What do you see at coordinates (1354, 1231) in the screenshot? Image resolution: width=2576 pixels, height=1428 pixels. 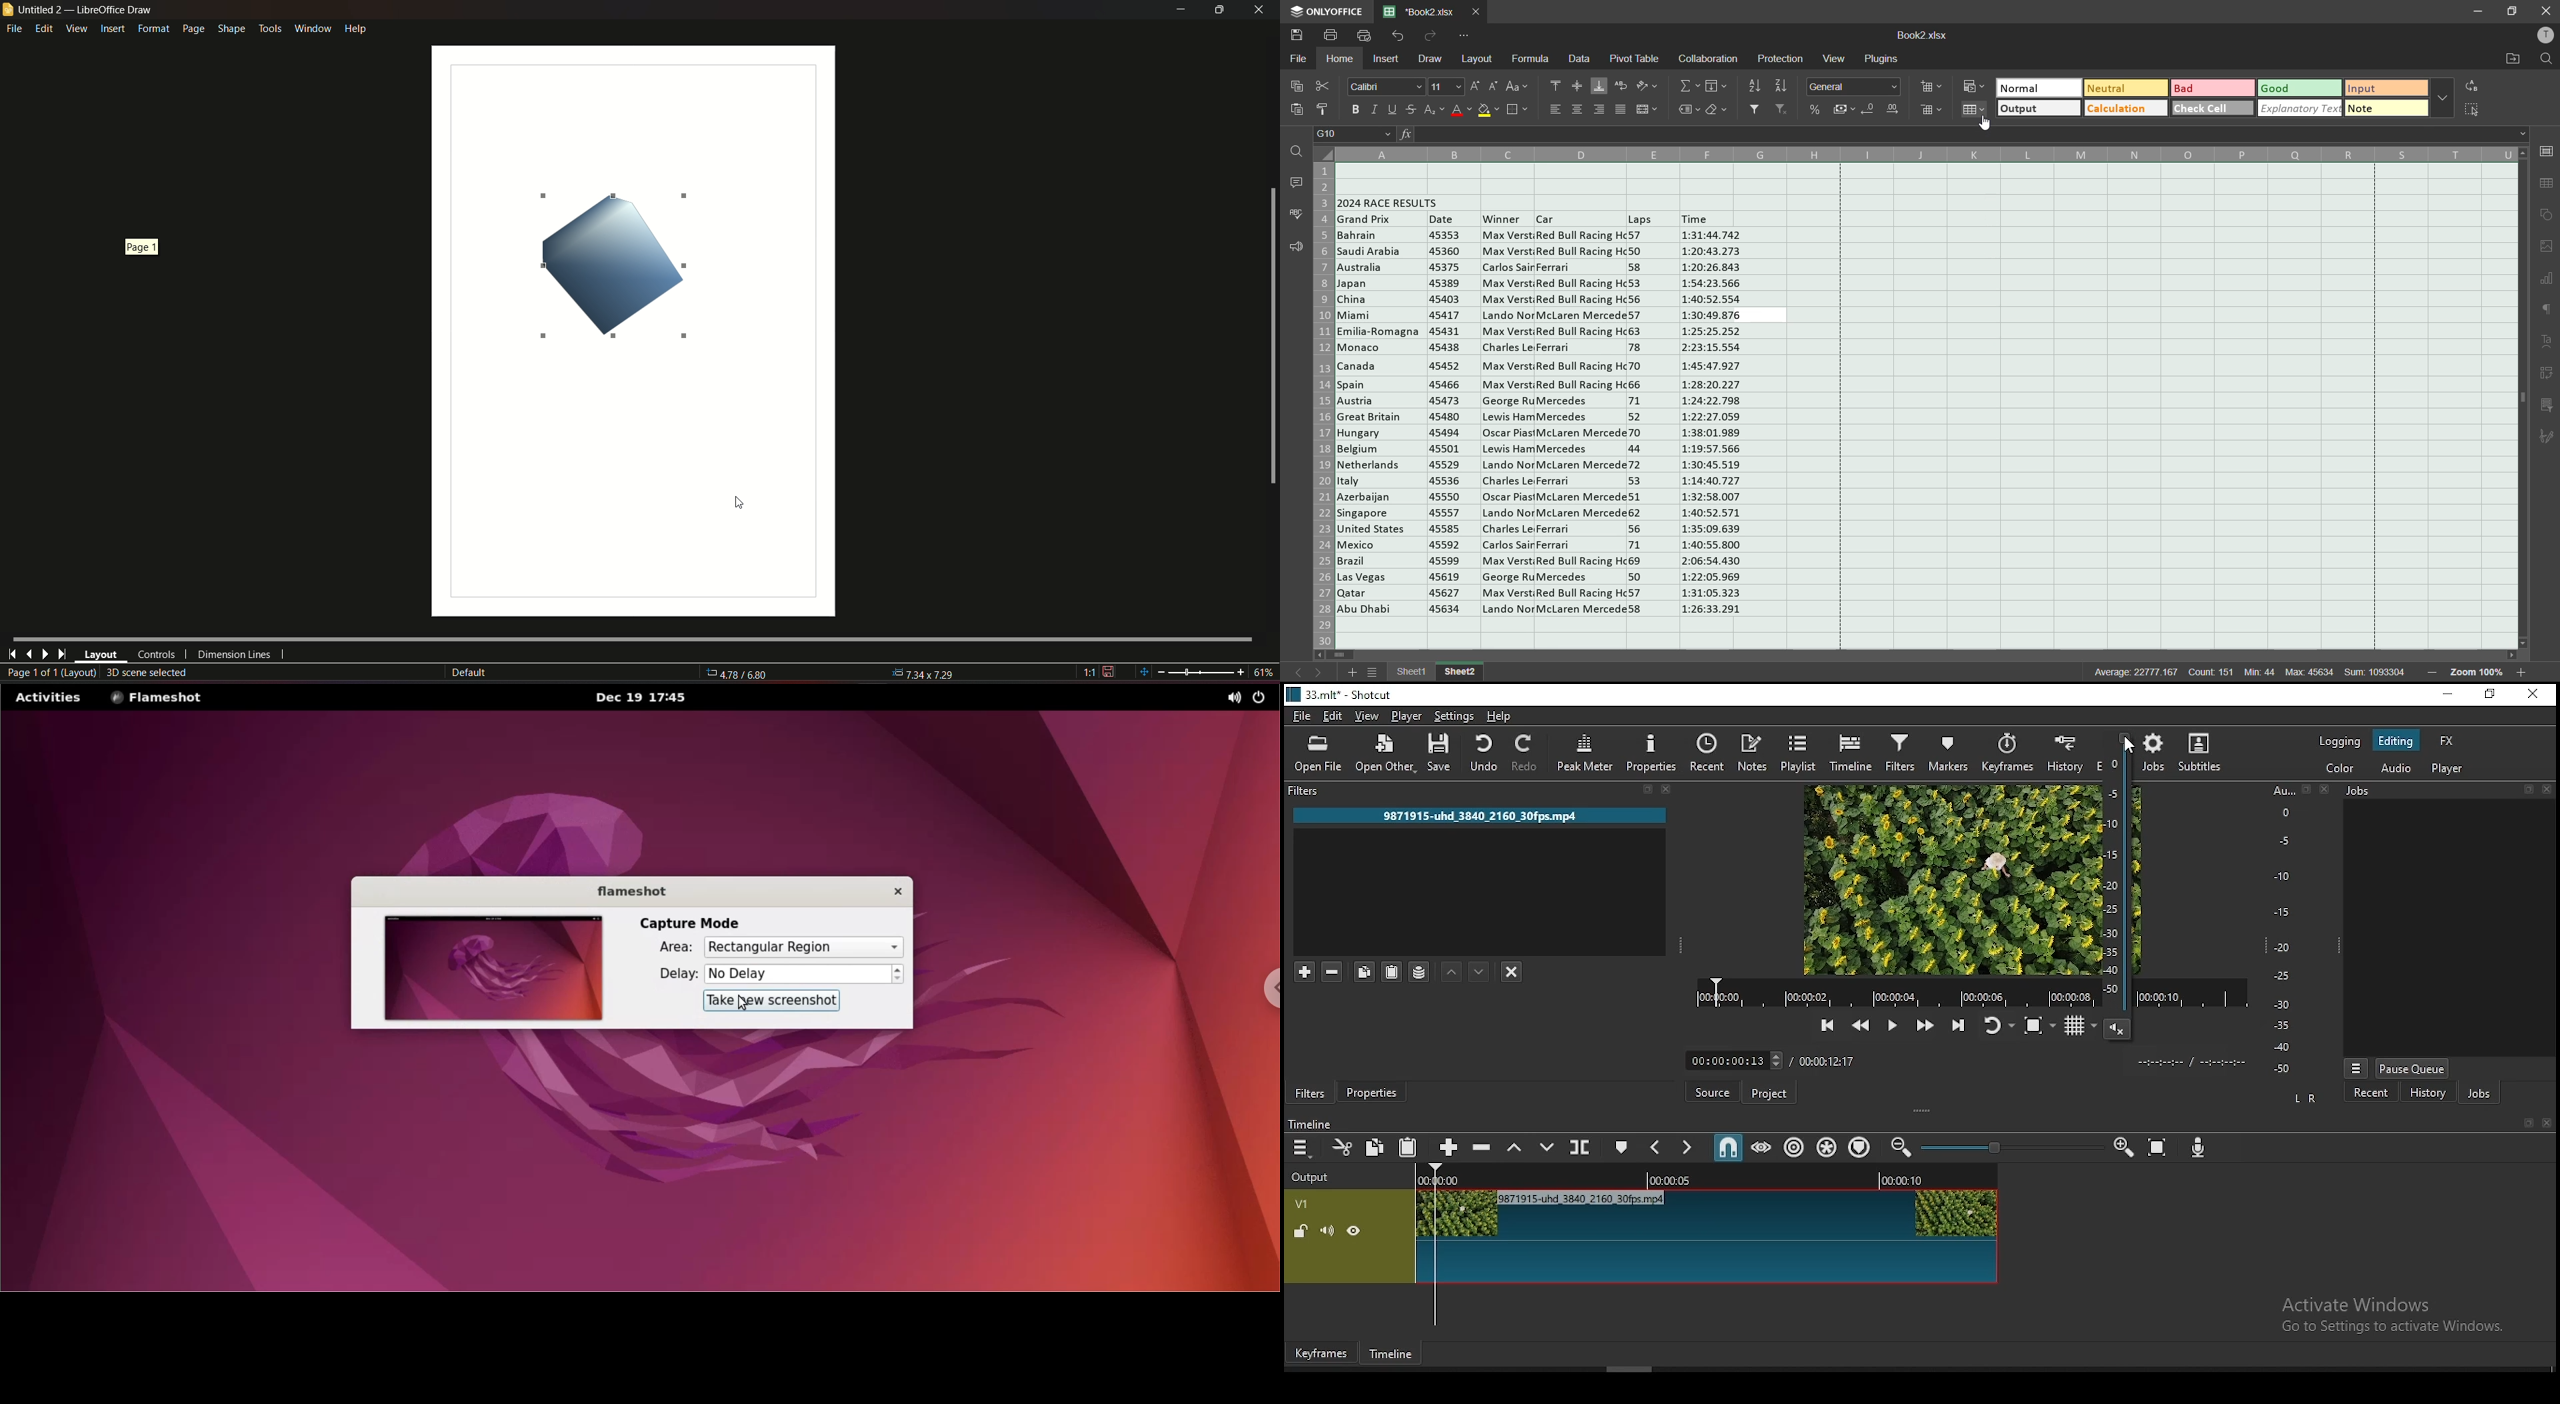 I see `hide` at bounding box center [1354, 1231].